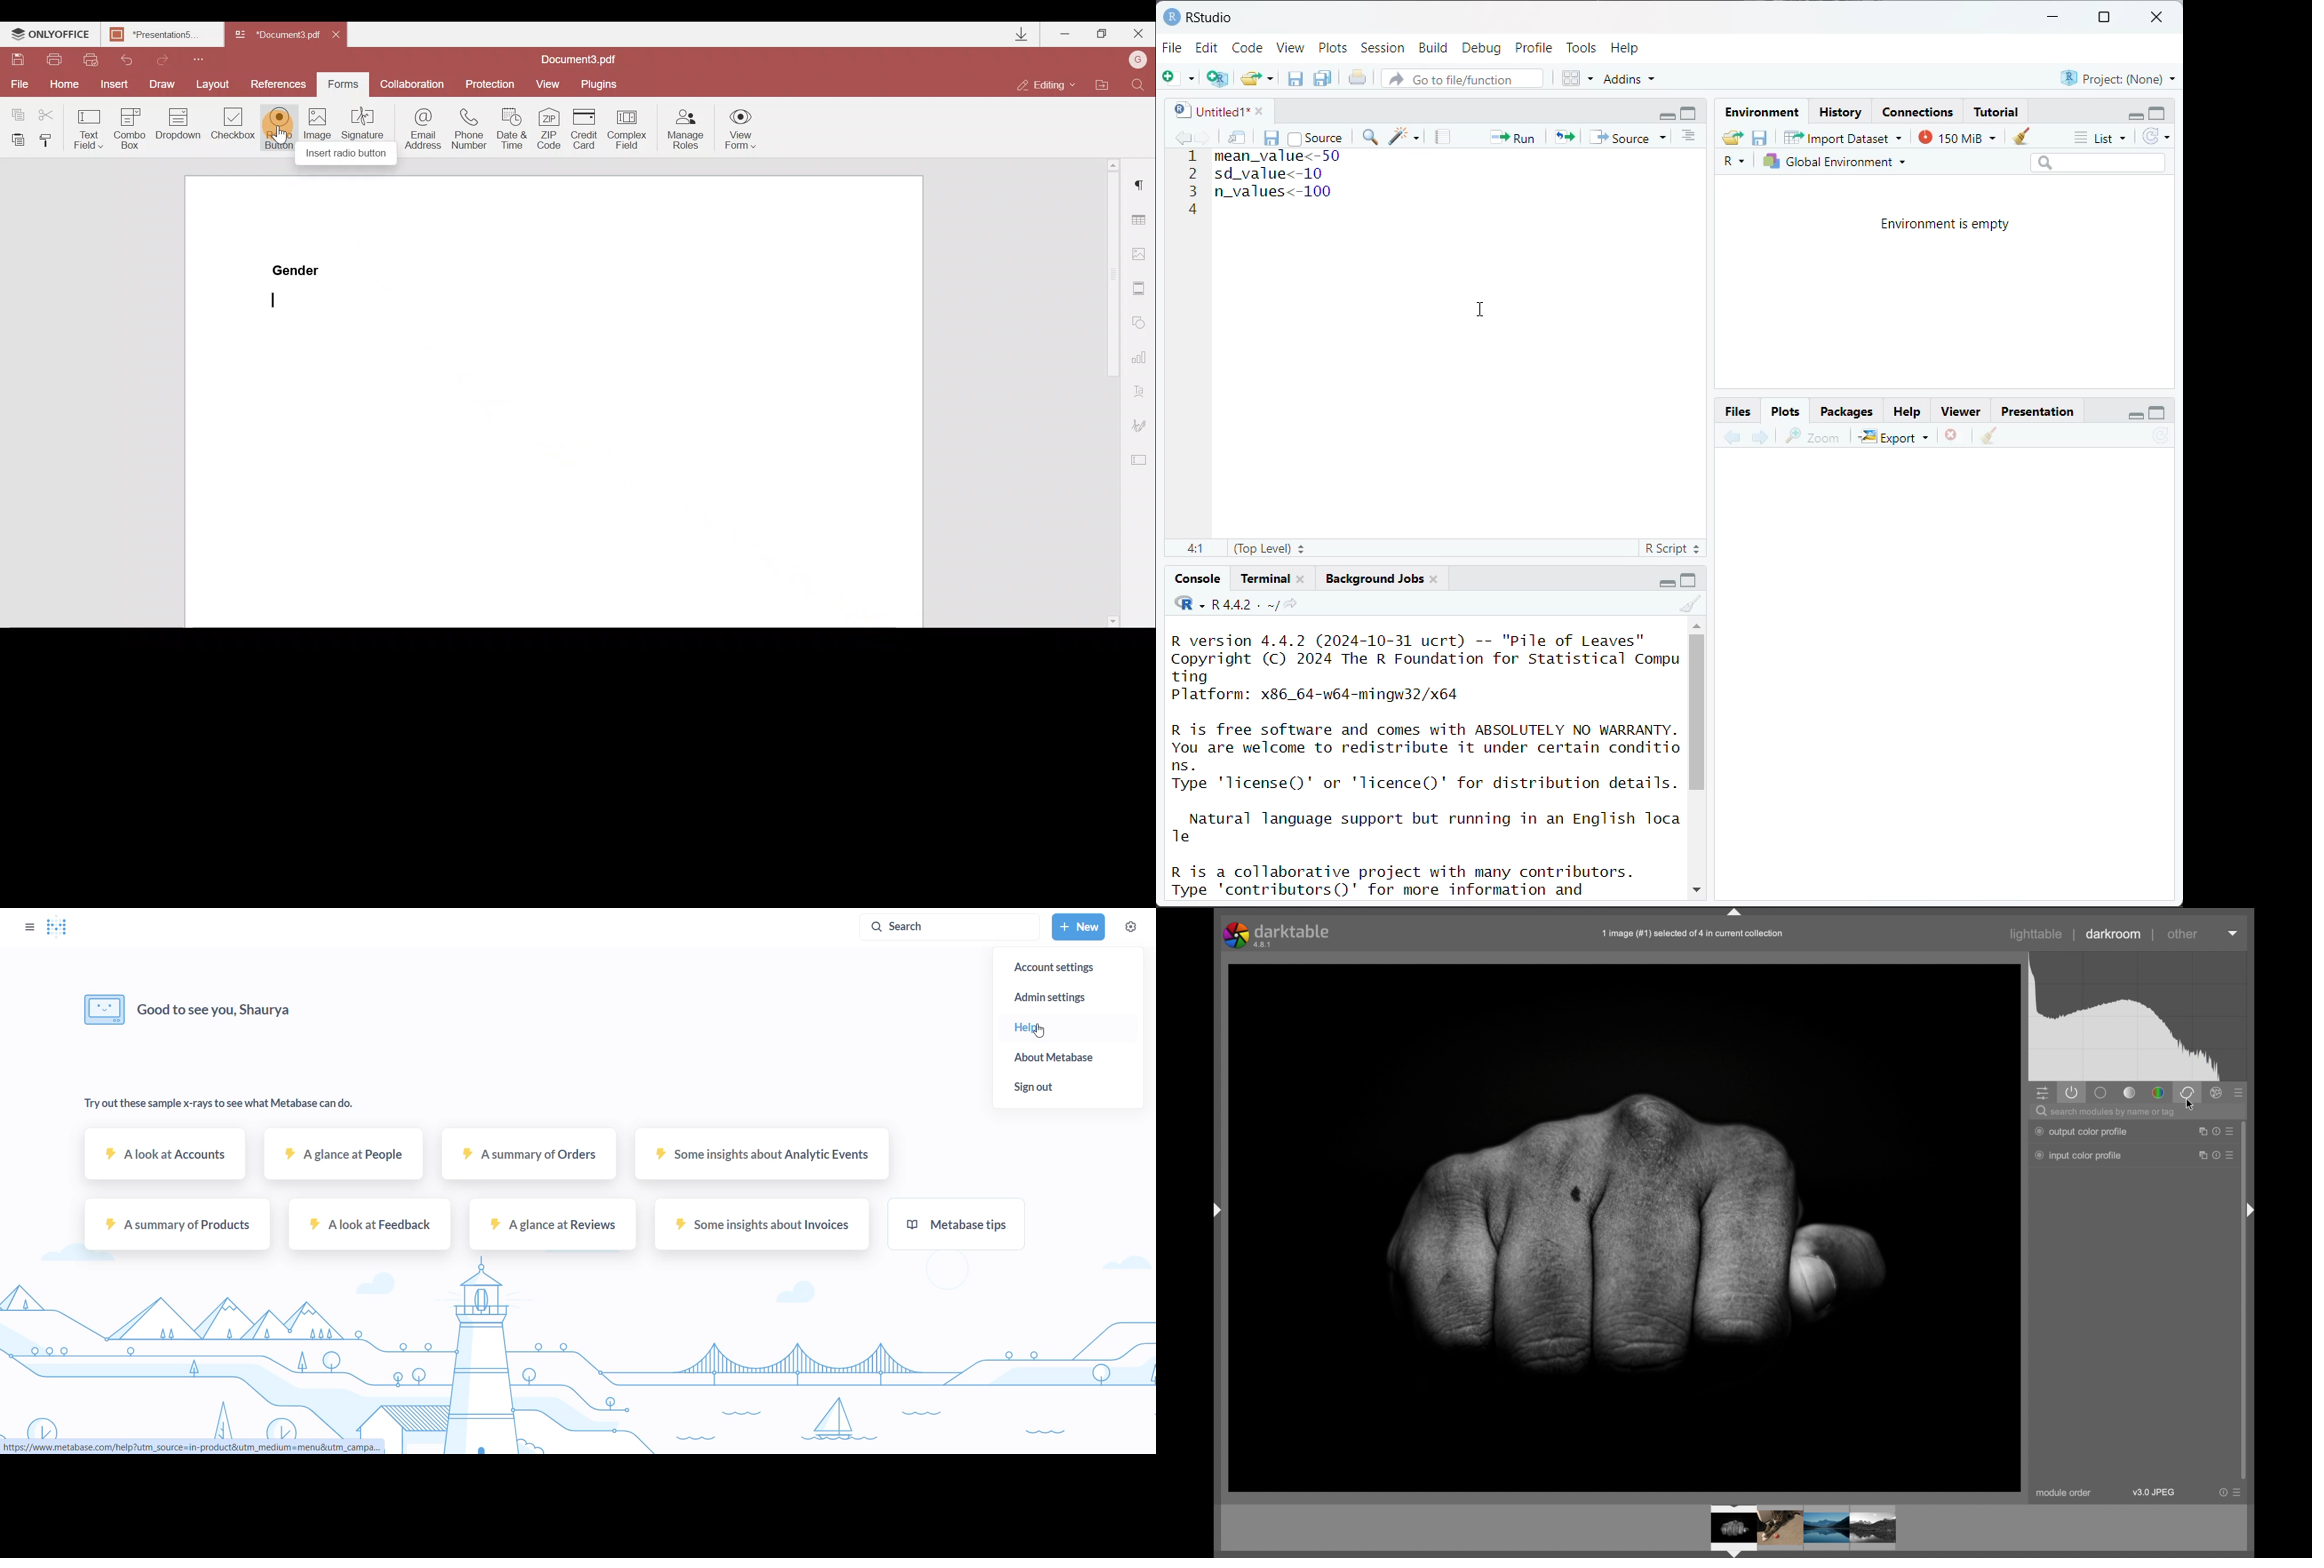 The height and width of the screenshot is (1568, 2324). What do you see at coordinates (1189, 604) in the screenshot?
I see `code` at bounding box center [1189, 604].